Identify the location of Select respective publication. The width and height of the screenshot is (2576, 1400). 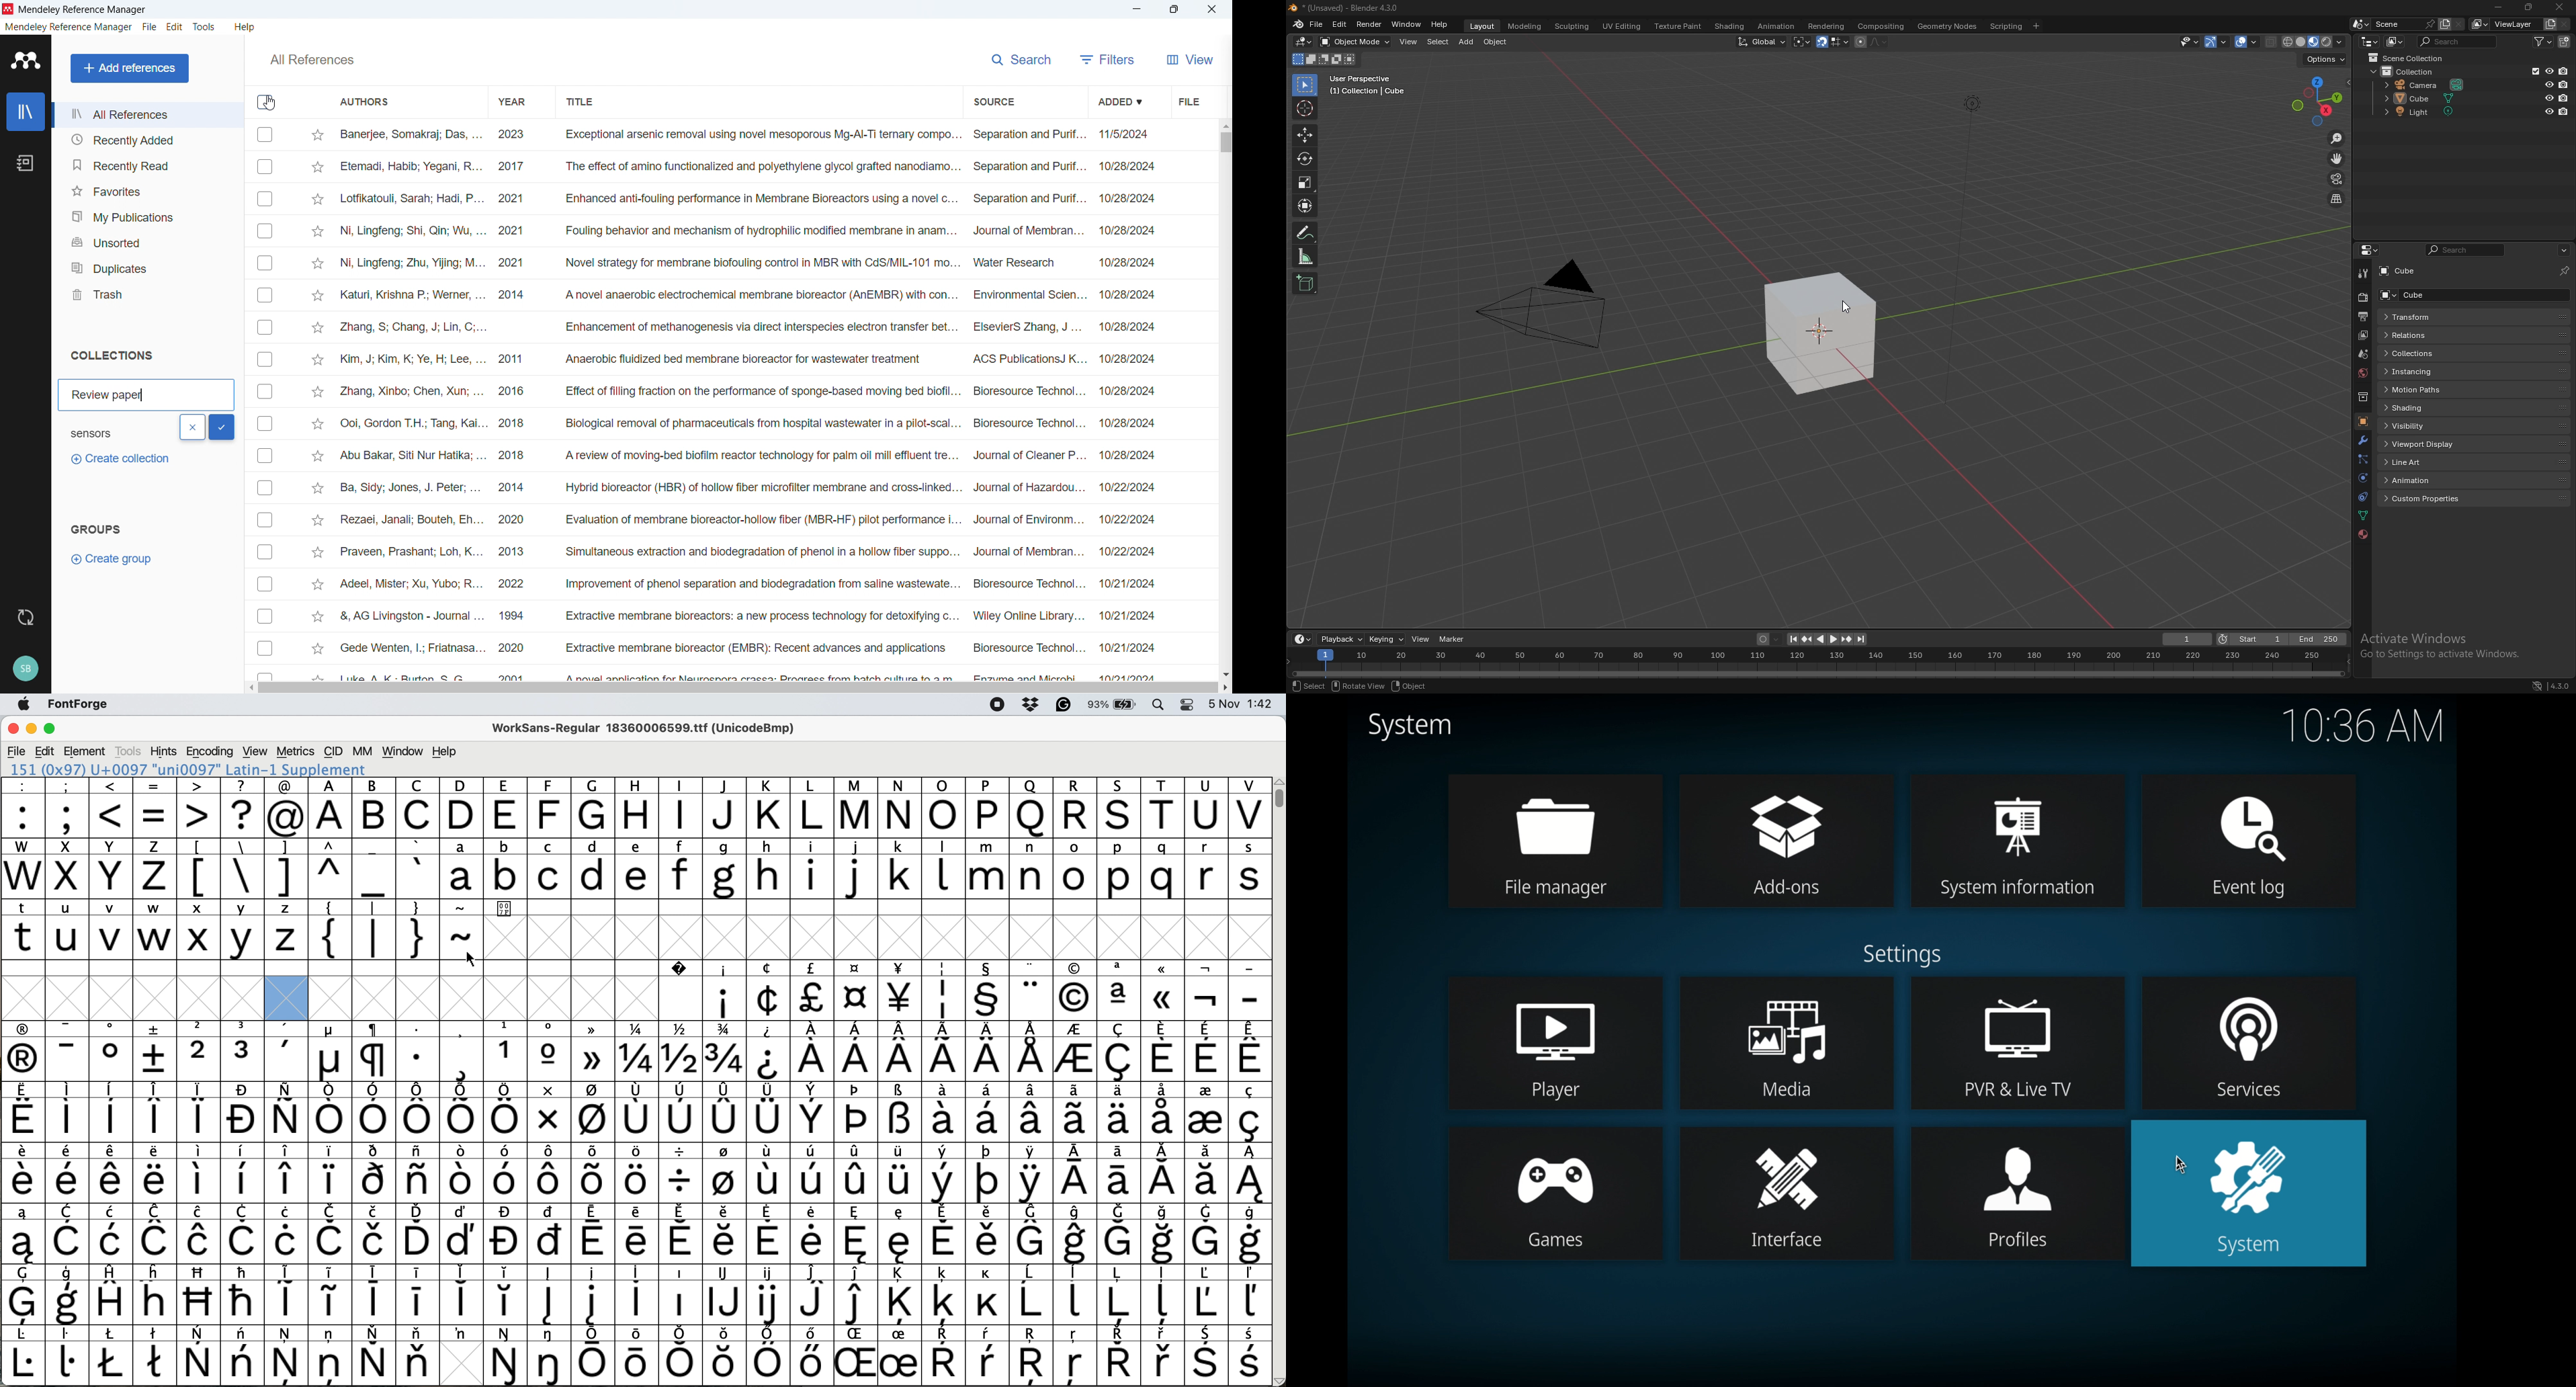
(265, 616).